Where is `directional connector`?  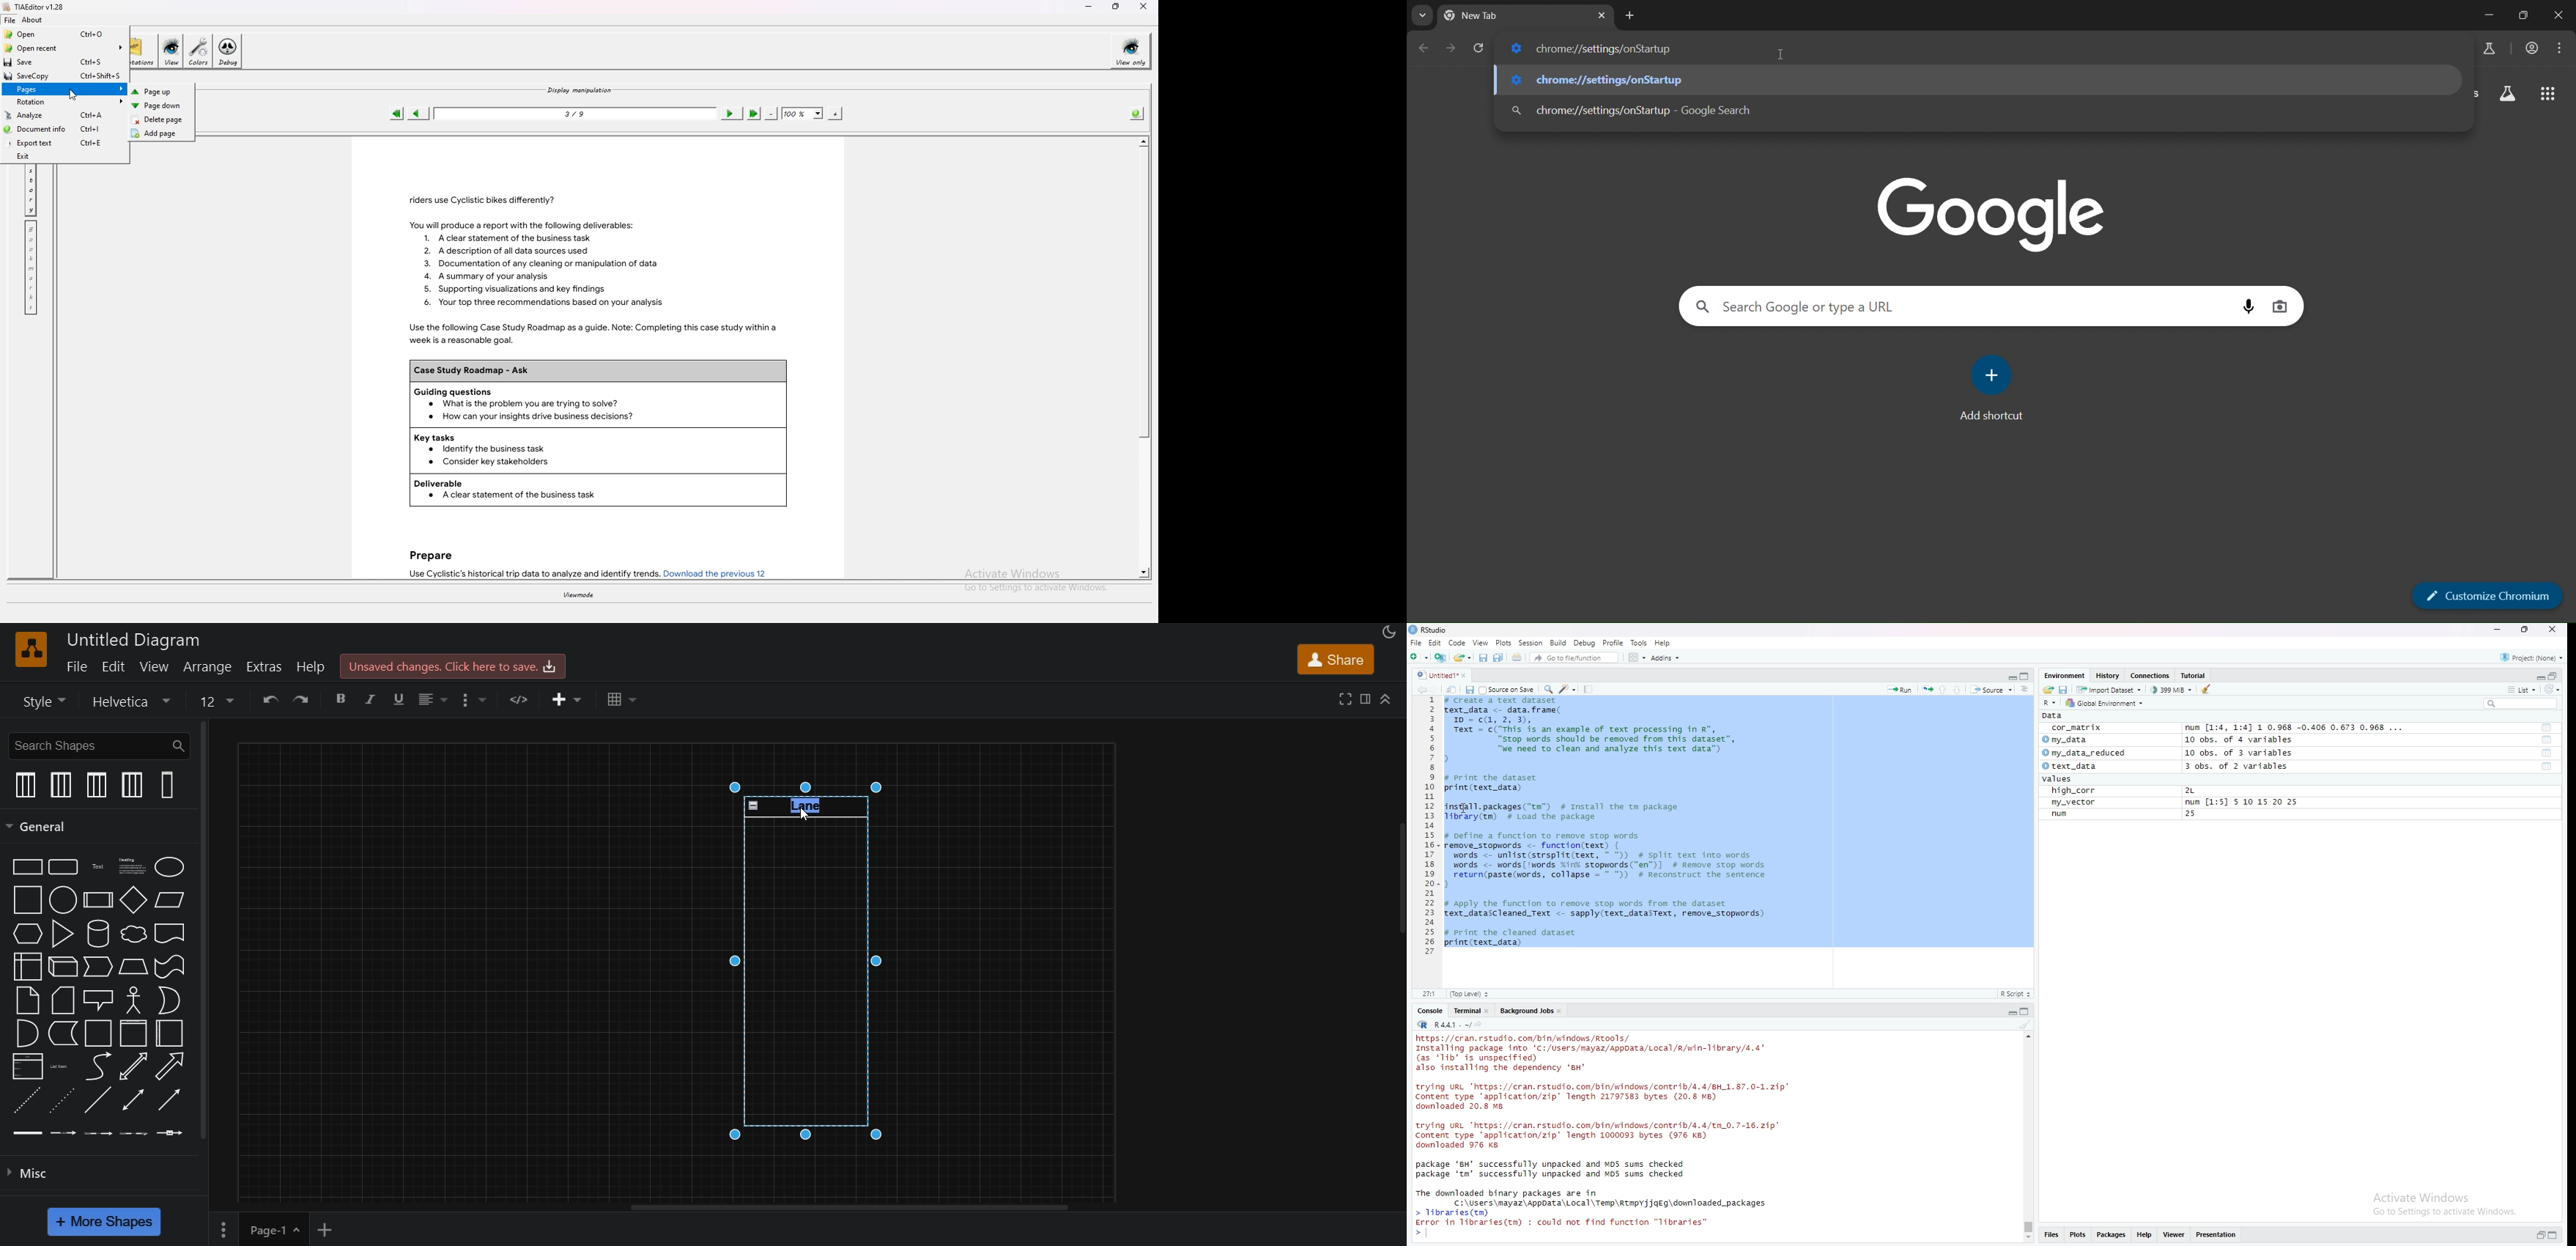 directional connector is located at coordinates (172, 1103).